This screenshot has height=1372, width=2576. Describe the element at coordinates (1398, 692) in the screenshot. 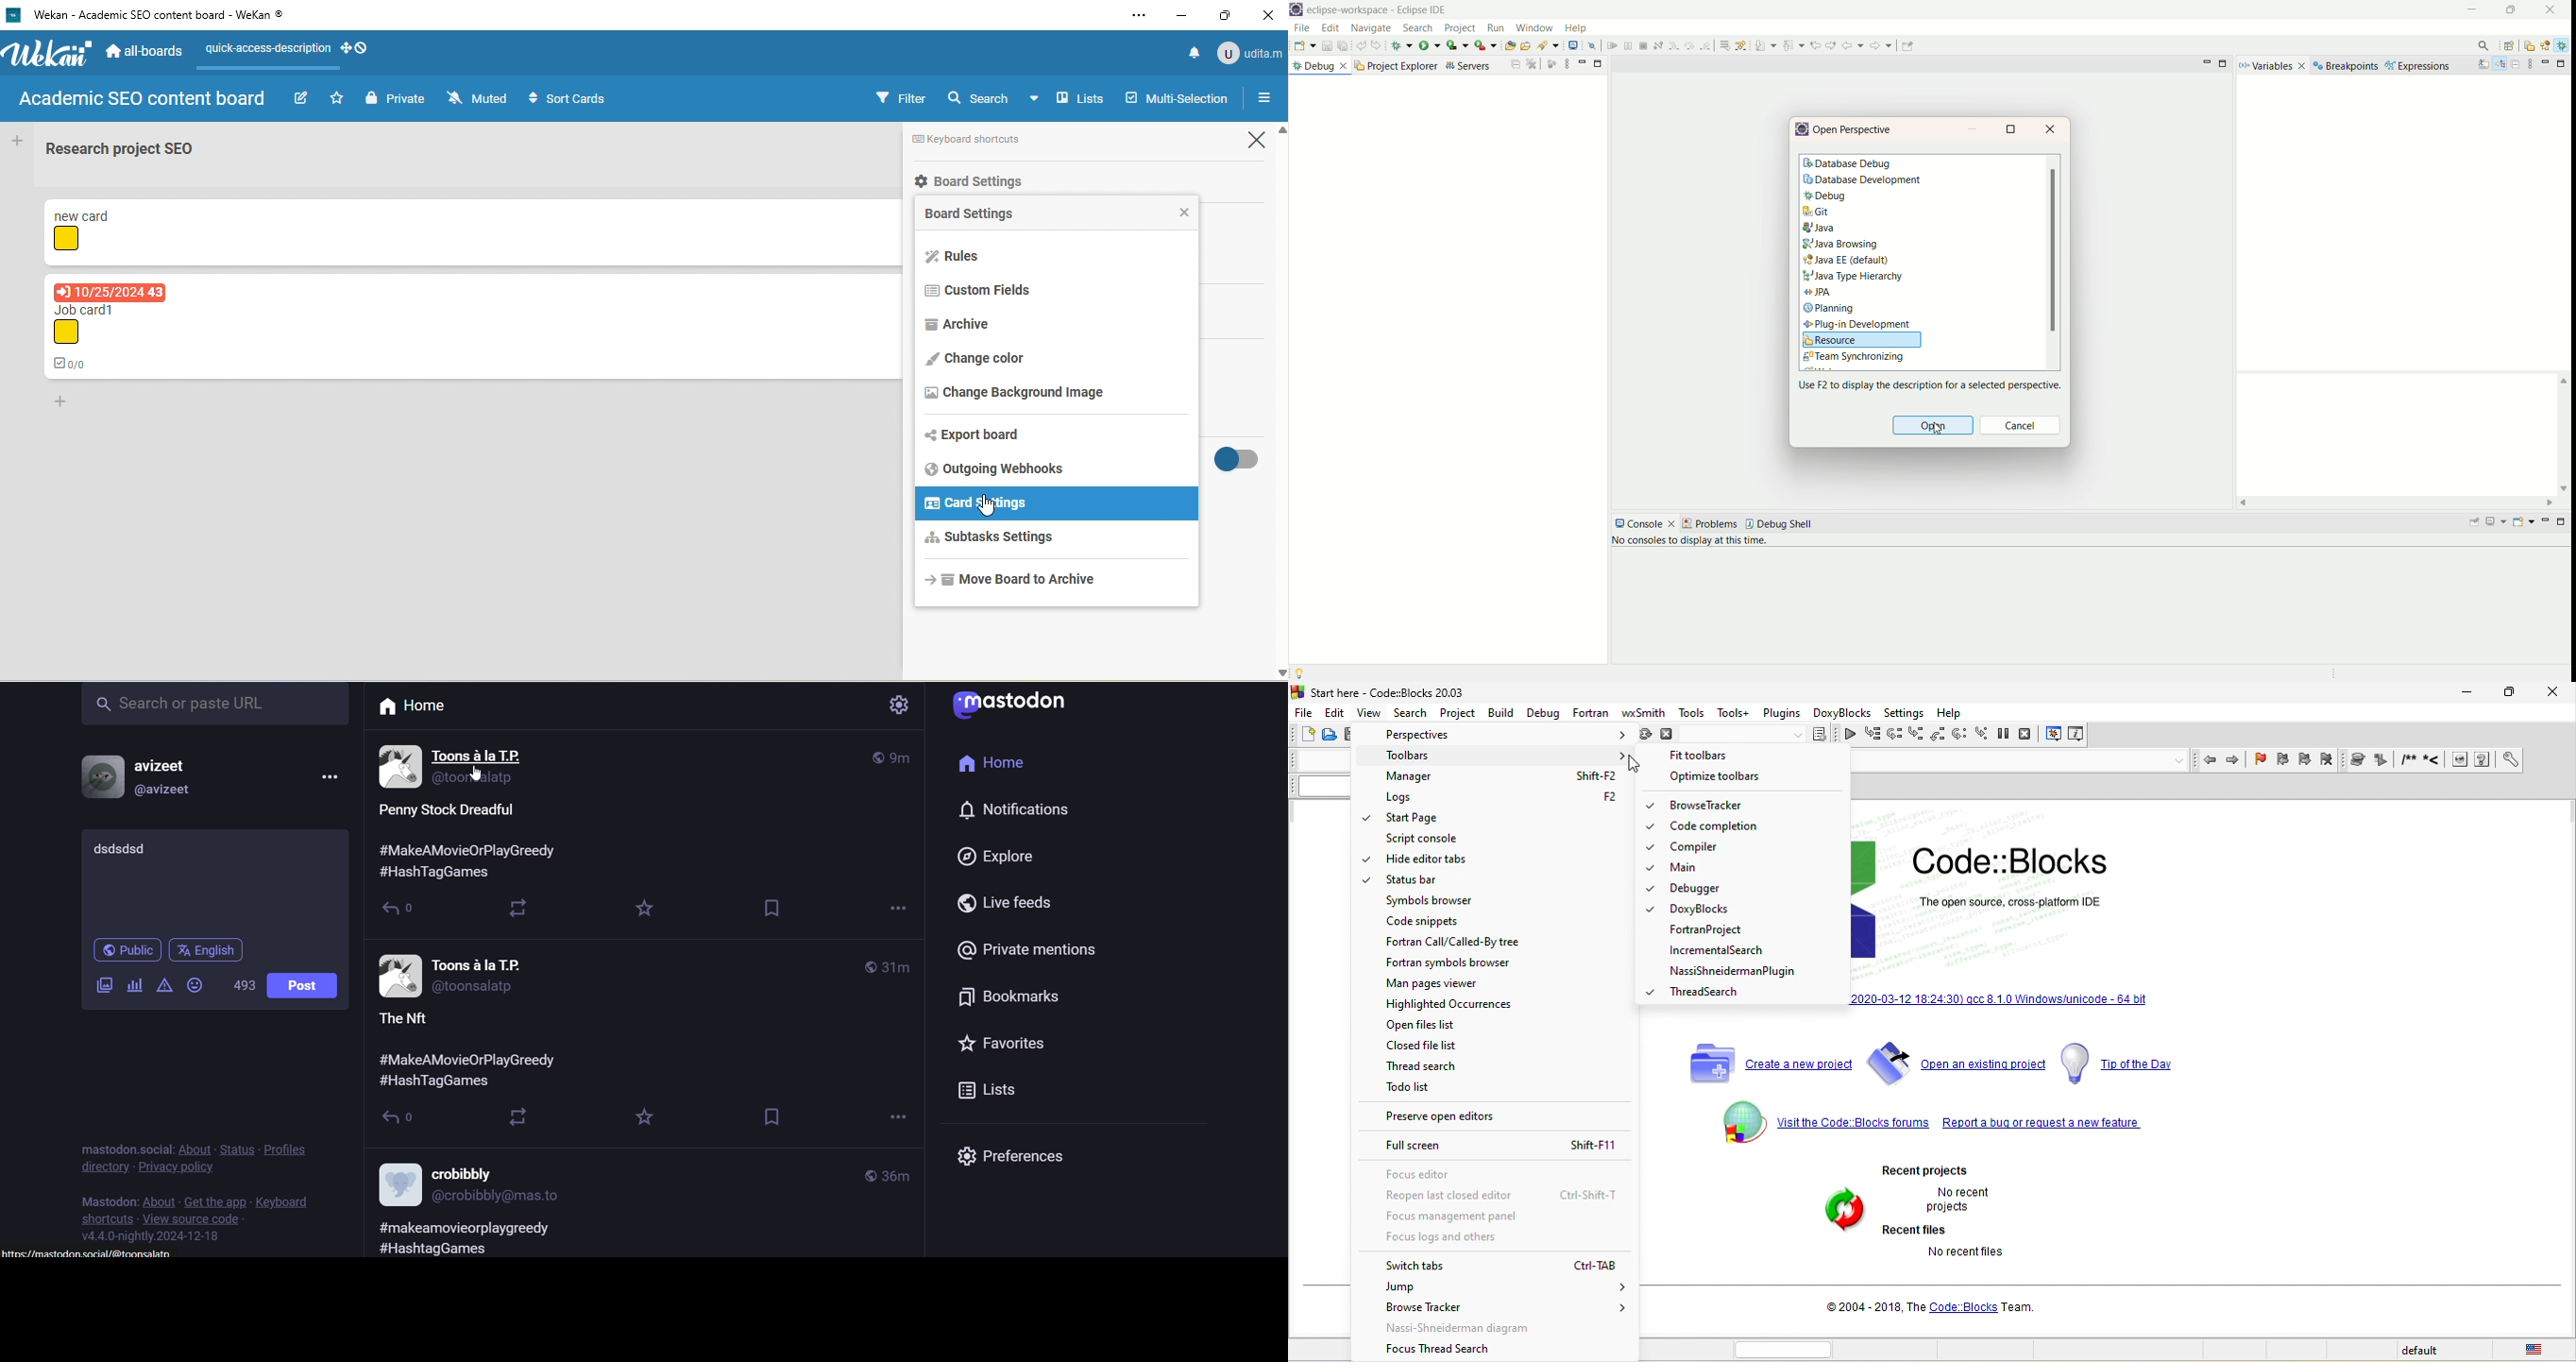

I see `start here-code blocks-2023` at that location.